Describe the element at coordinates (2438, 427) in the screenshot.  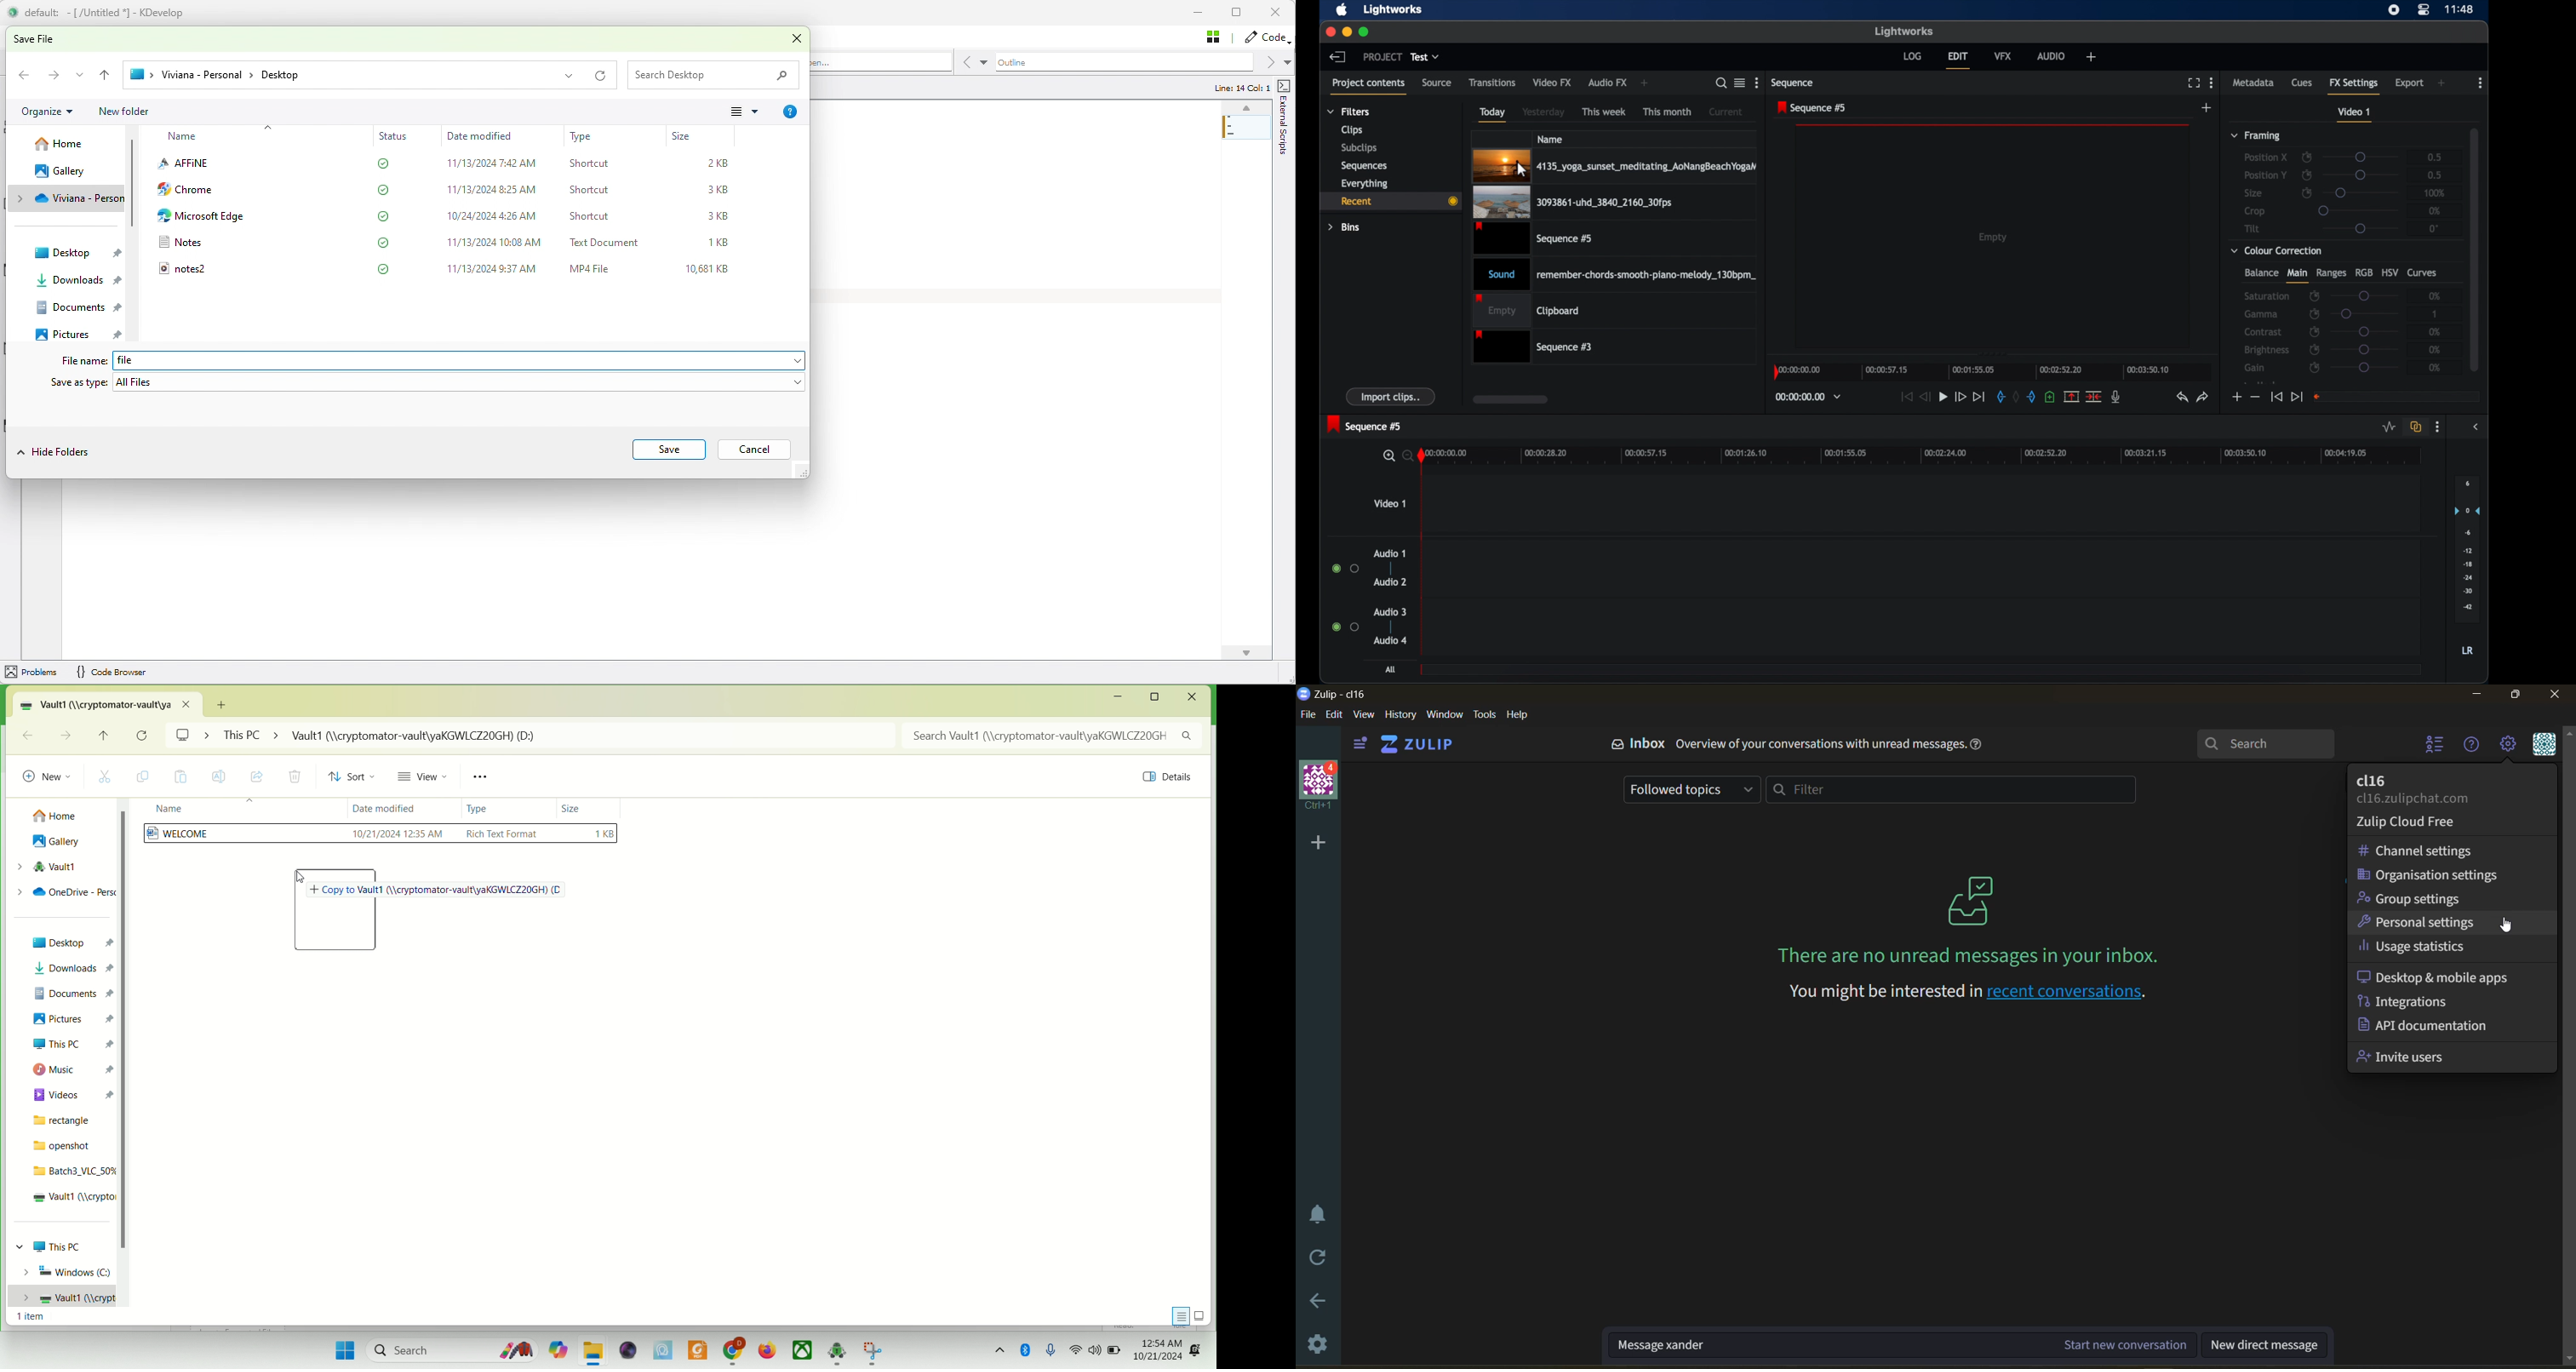
I see `more options` at that location.